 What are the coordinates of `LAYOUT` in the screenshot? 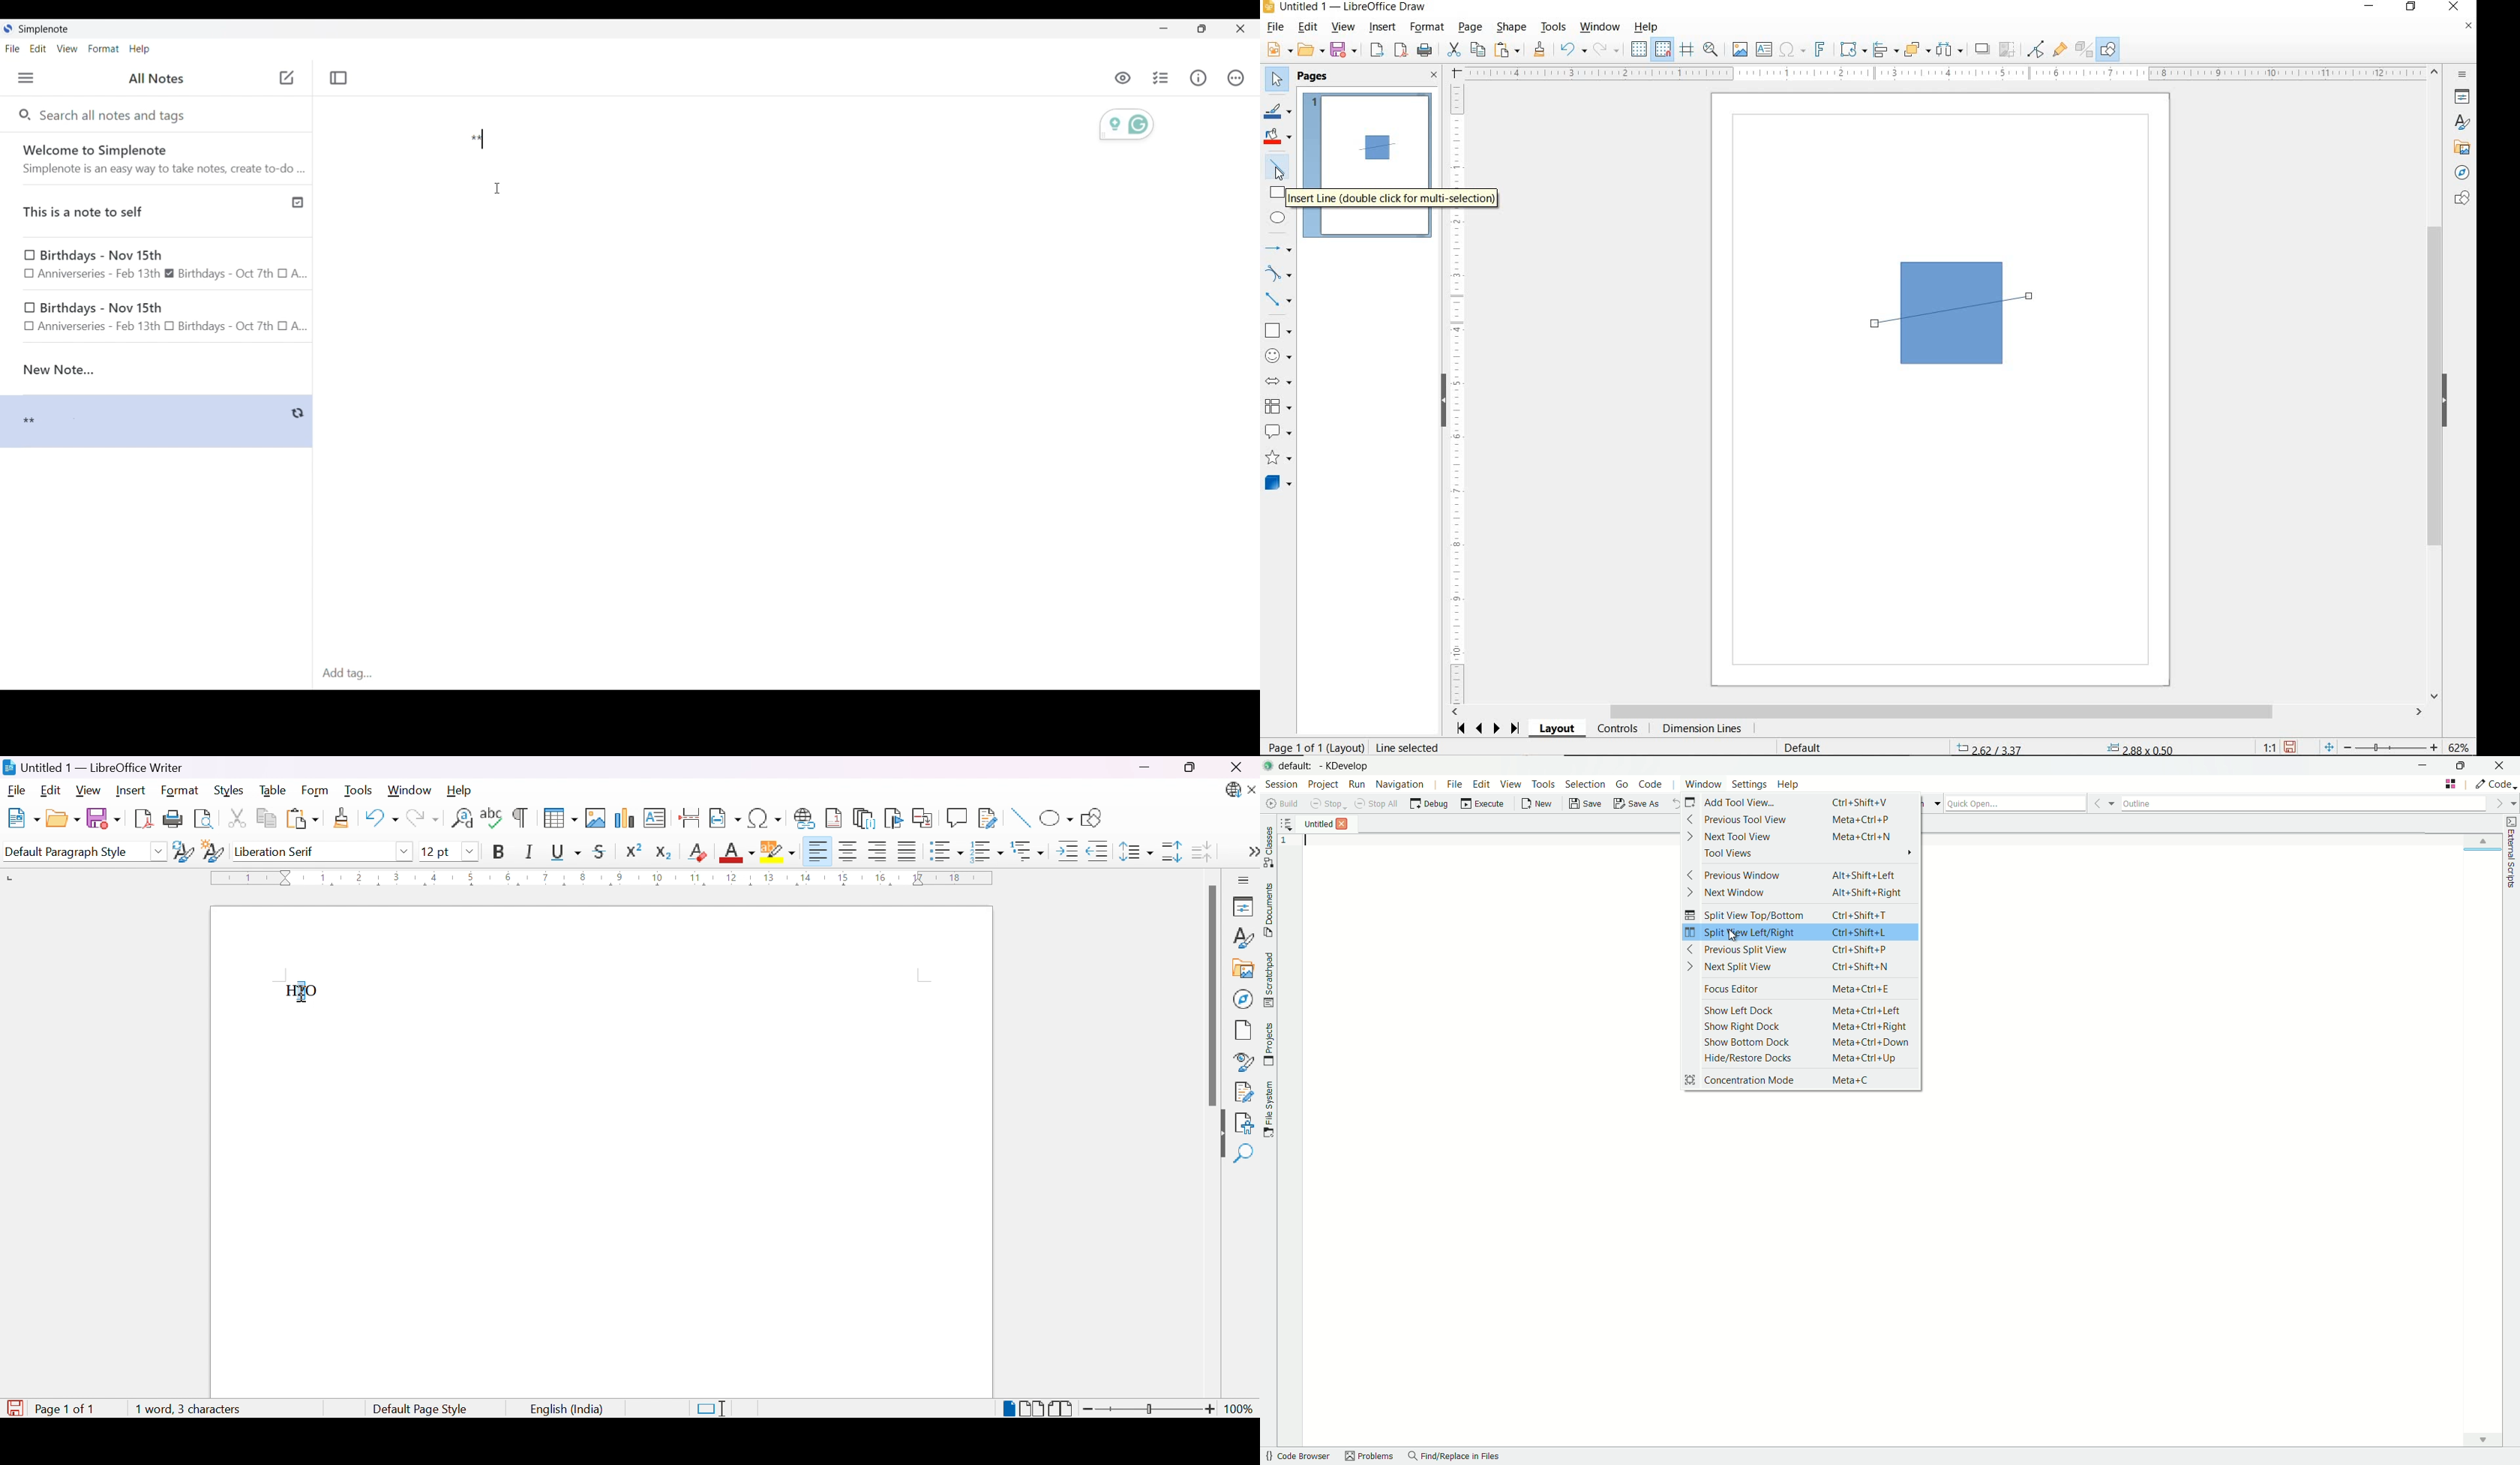 It's located at (1559, 729).